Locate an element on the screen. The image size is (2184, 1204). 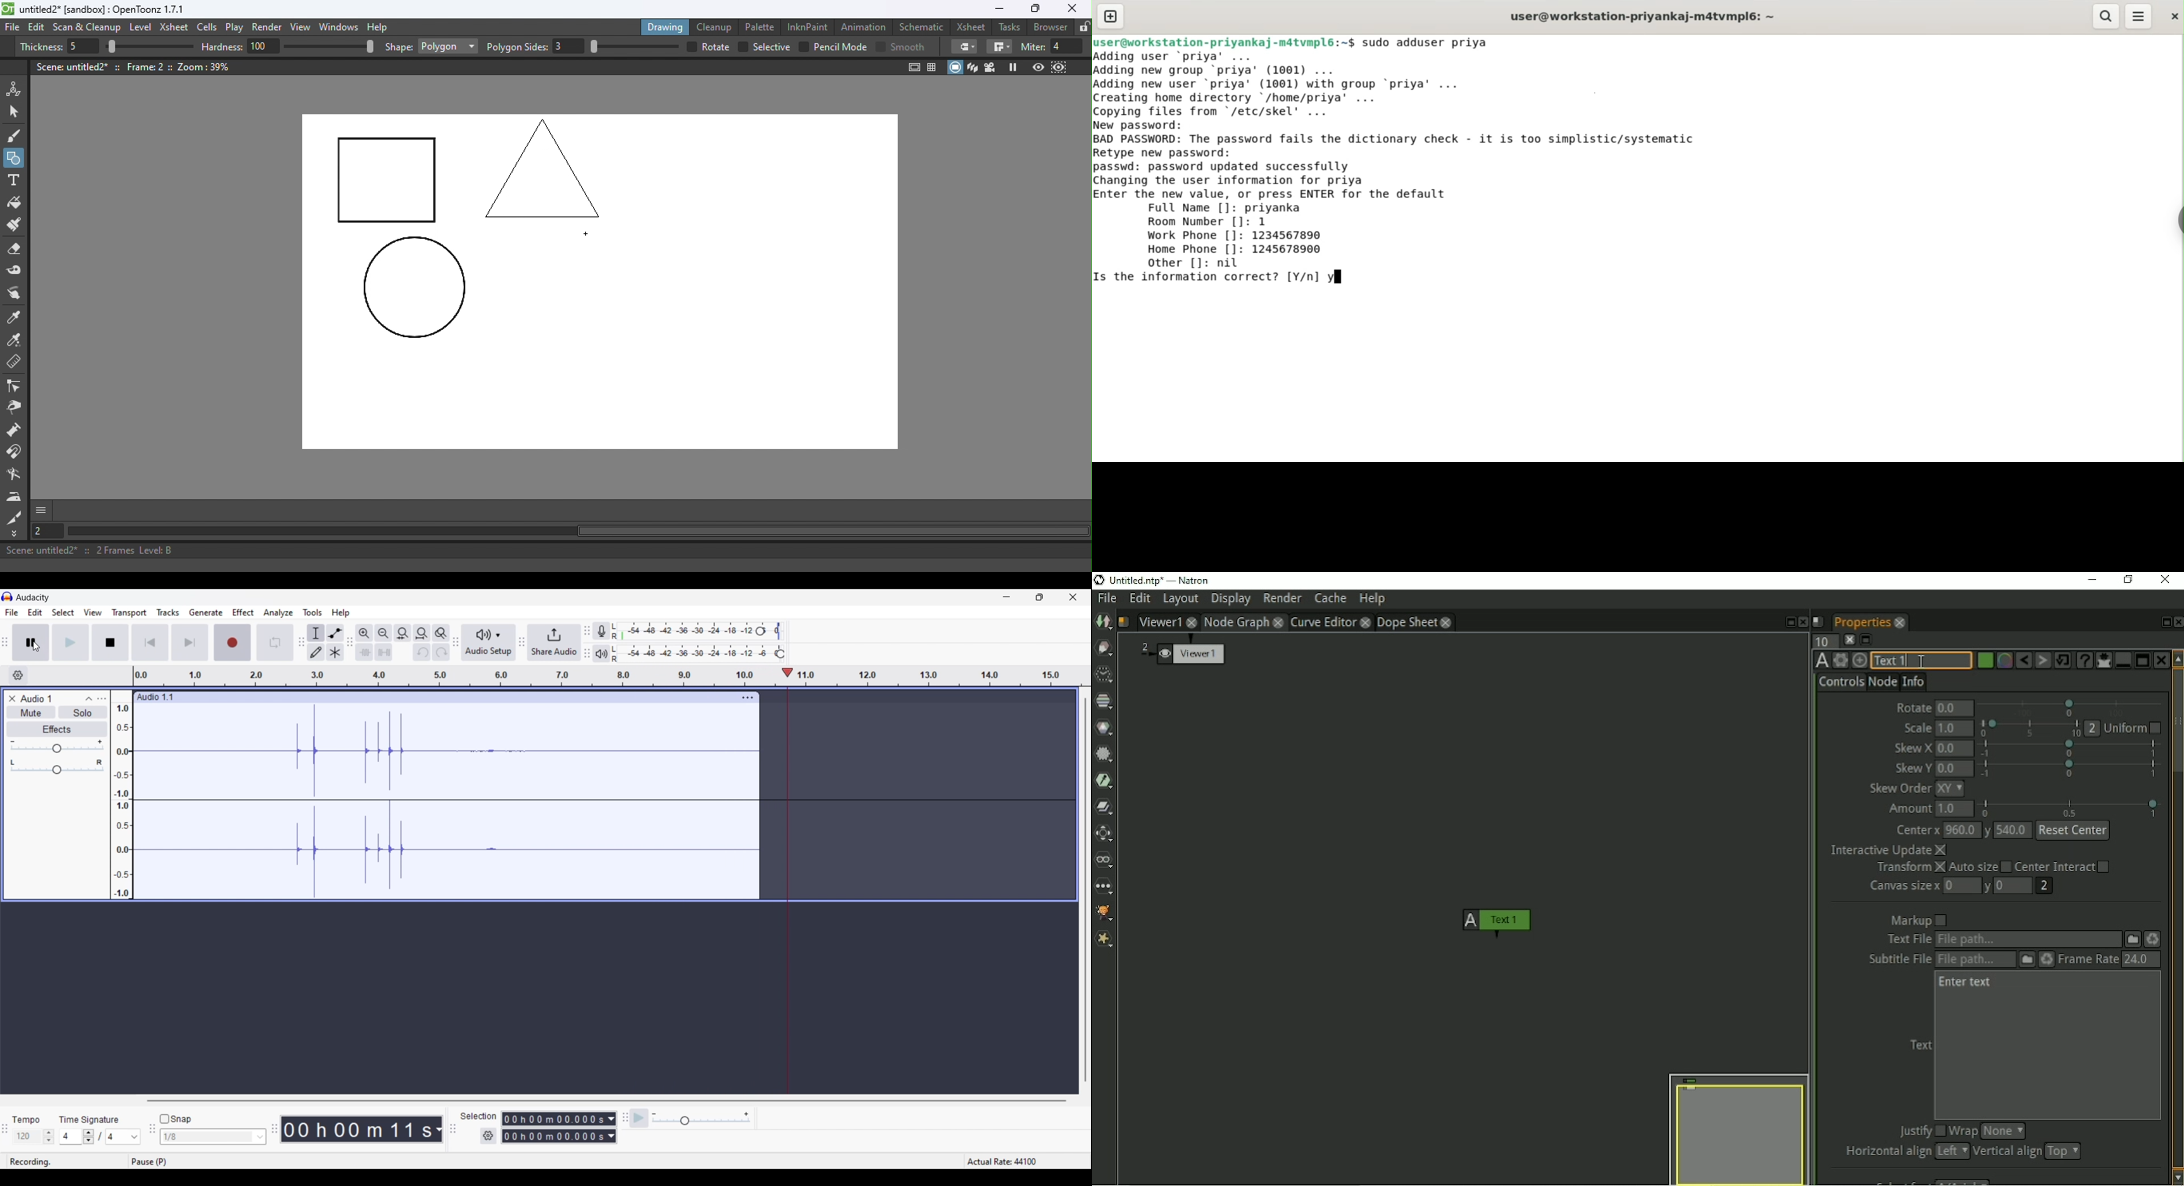
Help is located at coordinates (380, 26).